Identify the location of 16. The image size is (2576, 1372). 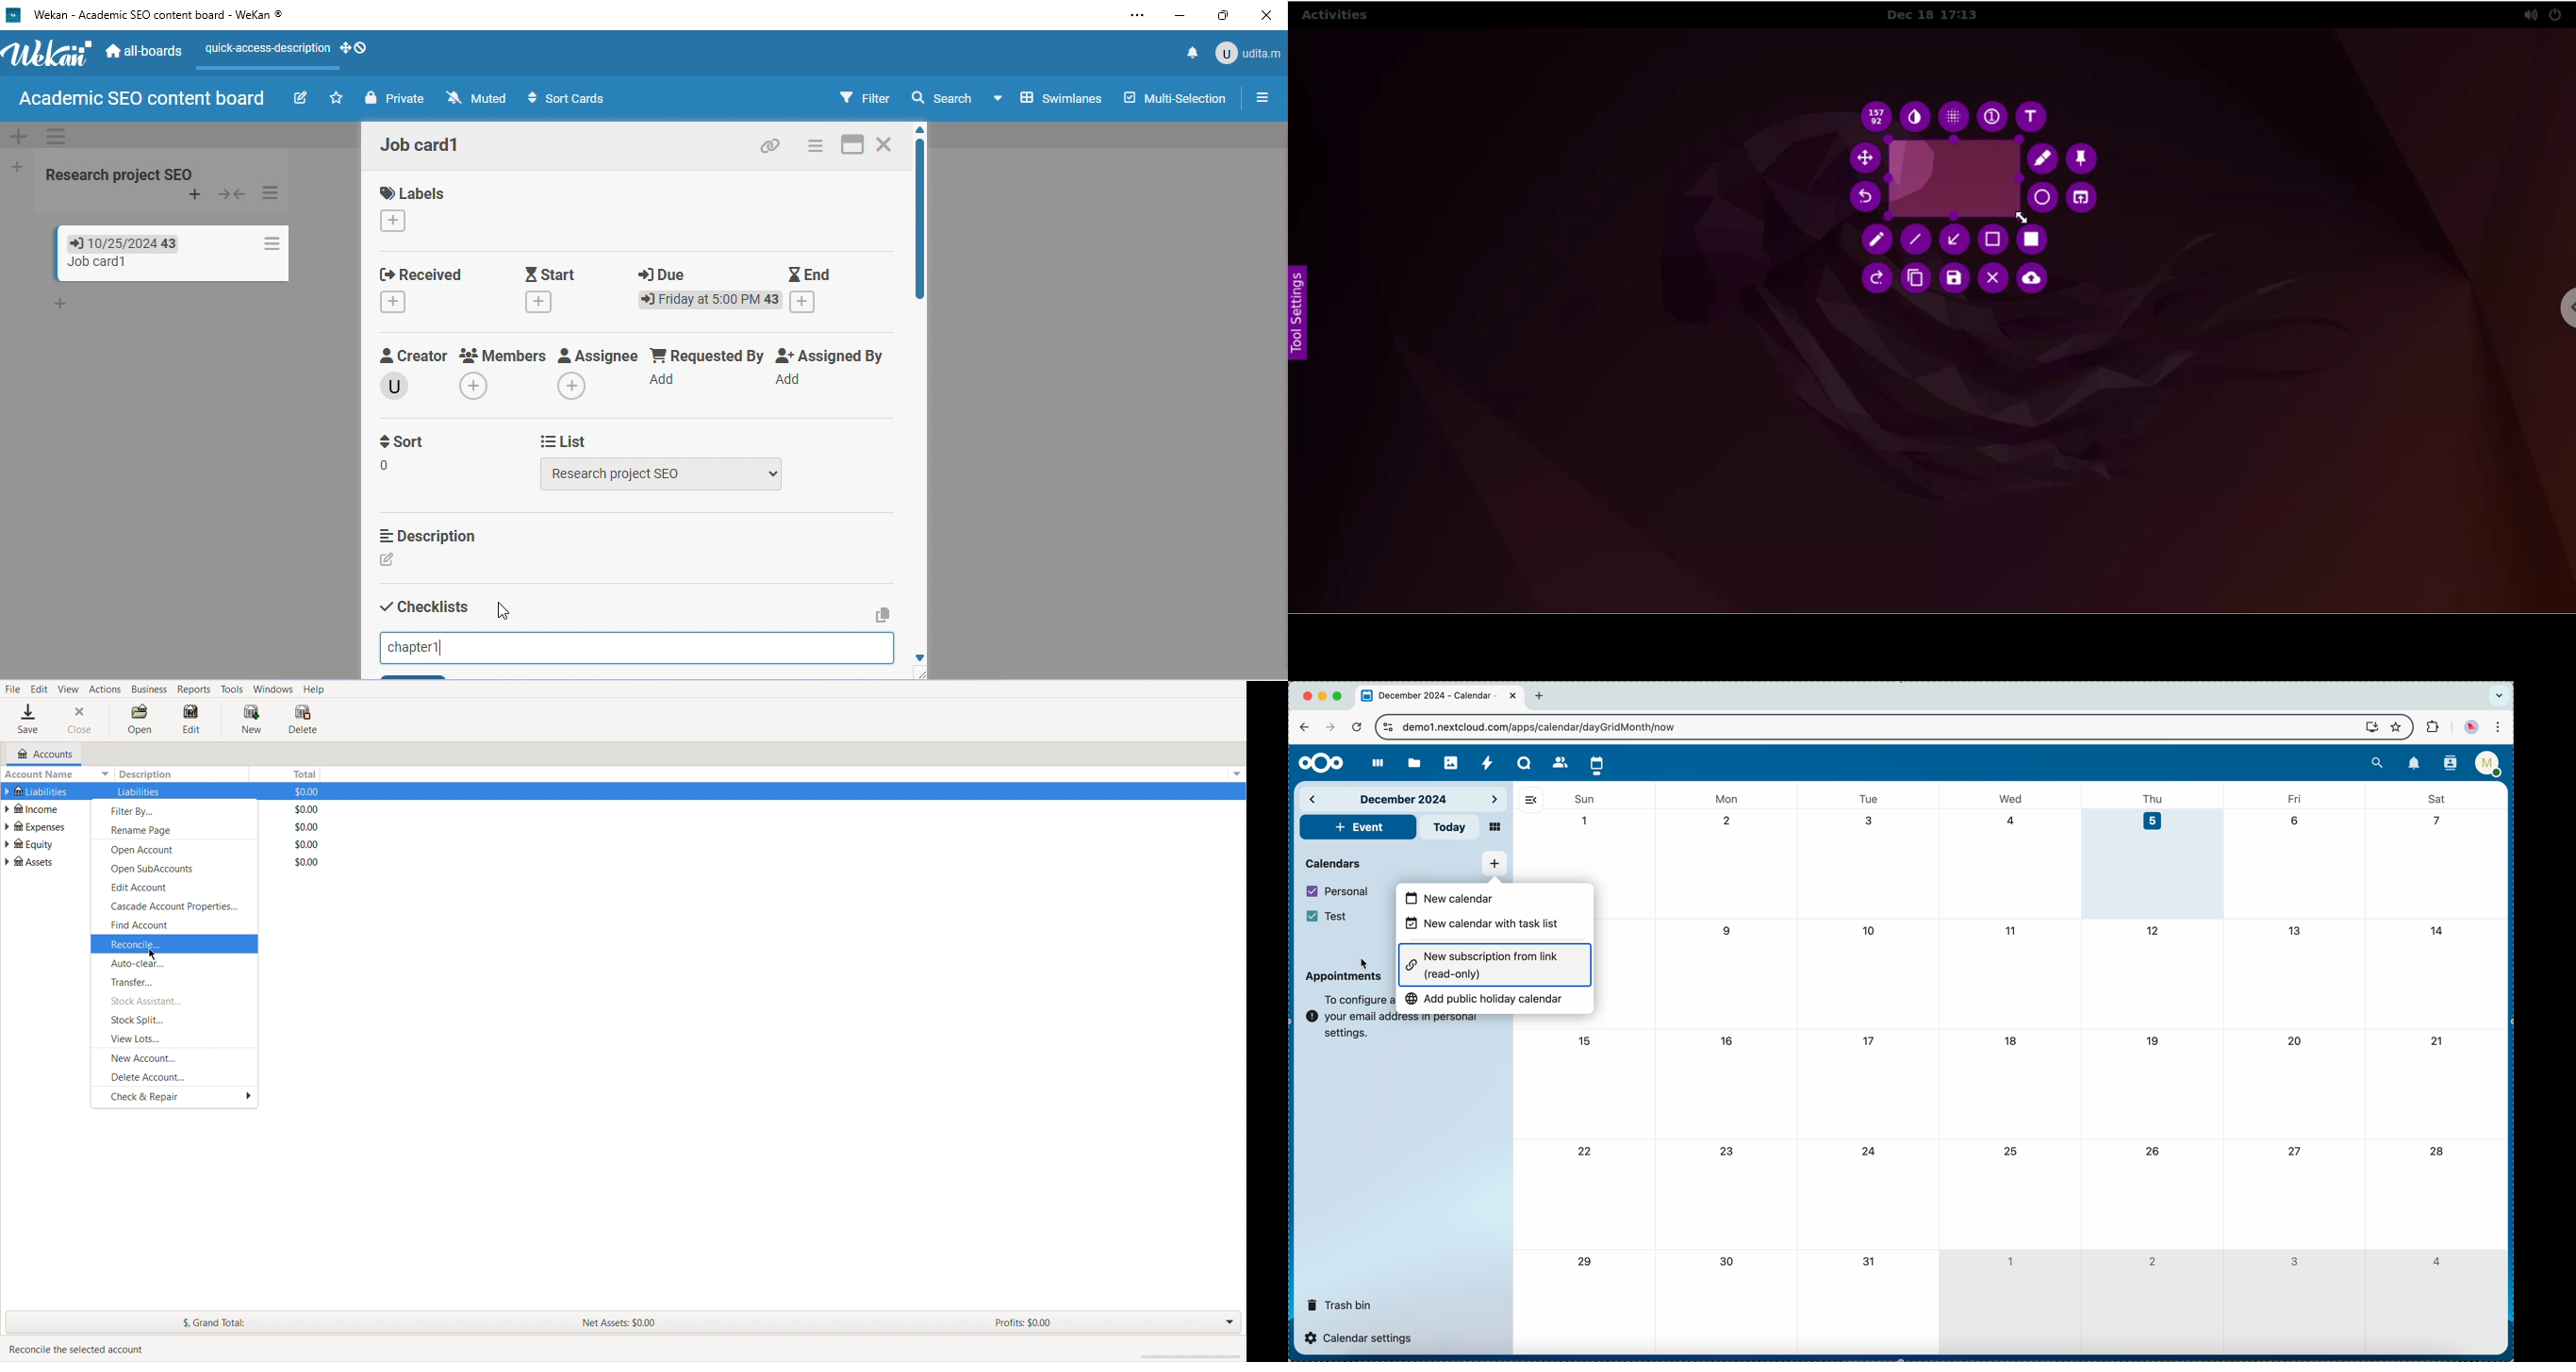
(1727, 1040).